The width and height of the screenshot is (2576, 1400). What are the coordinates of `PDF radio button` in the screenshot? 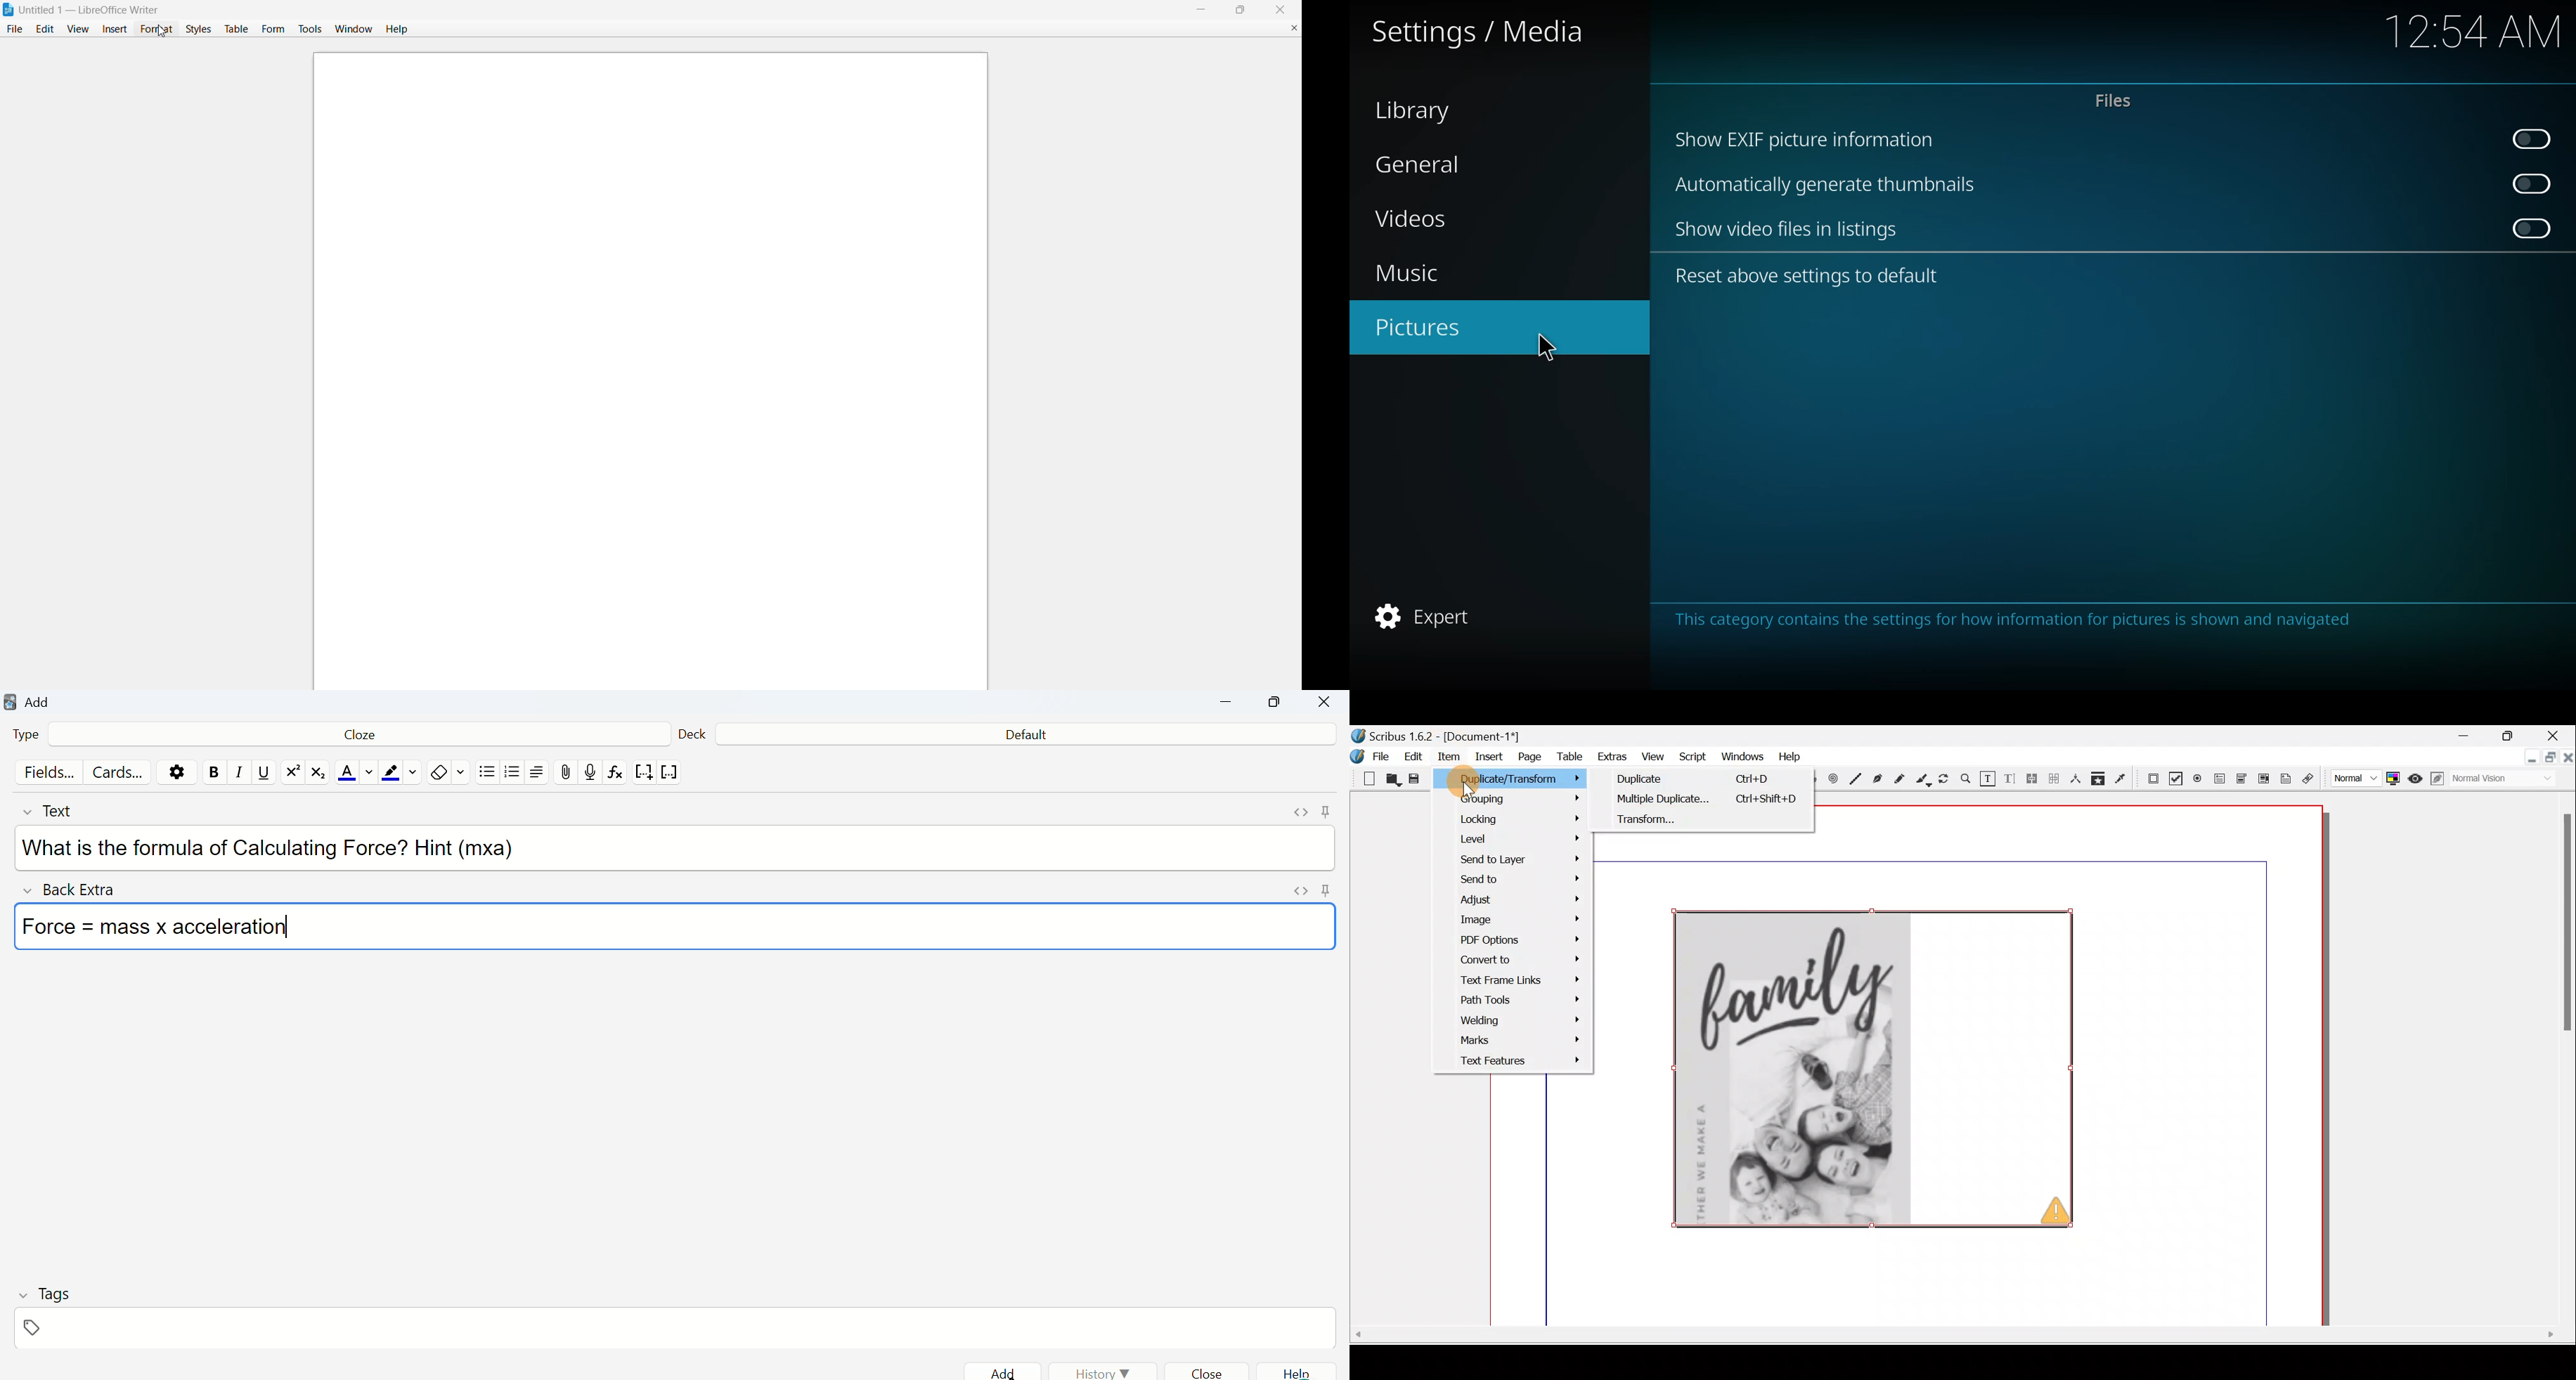 It's located at (2198, 778).